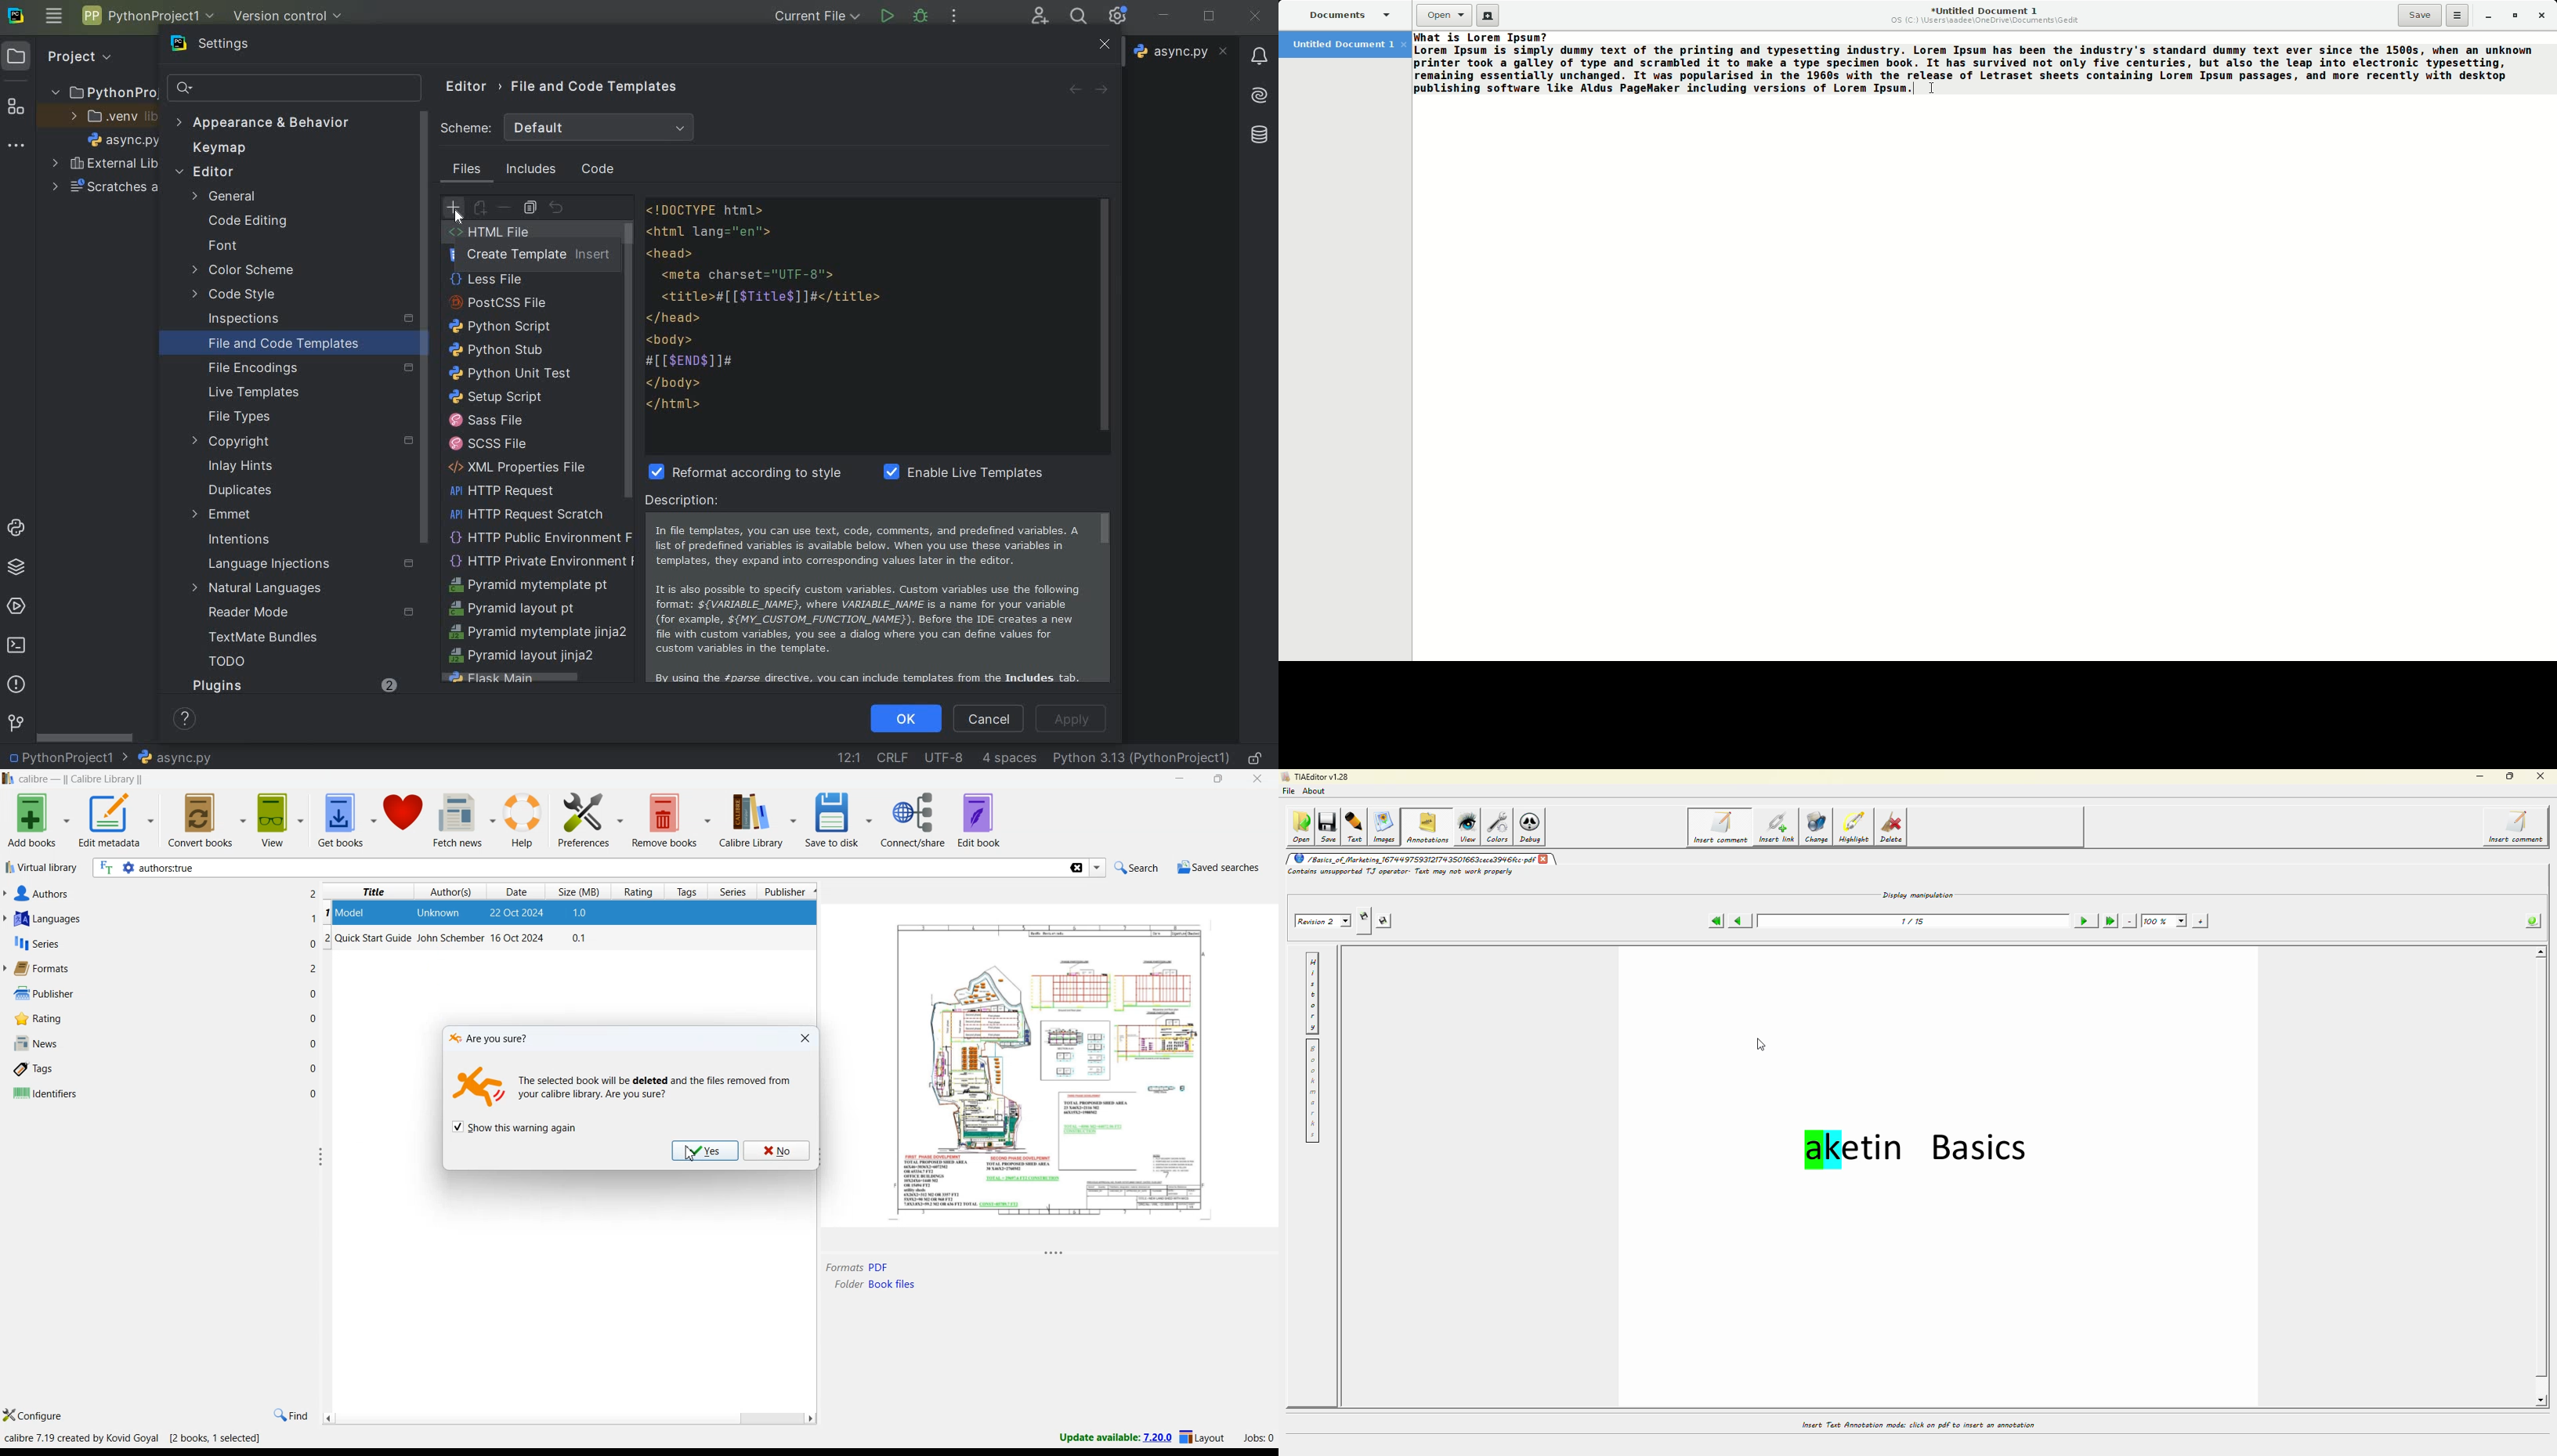 The width and height of the screenshot is (2576, 1456). Describe the element at coordinates (45, 920) in the screenshot. I see `languages` at that location.